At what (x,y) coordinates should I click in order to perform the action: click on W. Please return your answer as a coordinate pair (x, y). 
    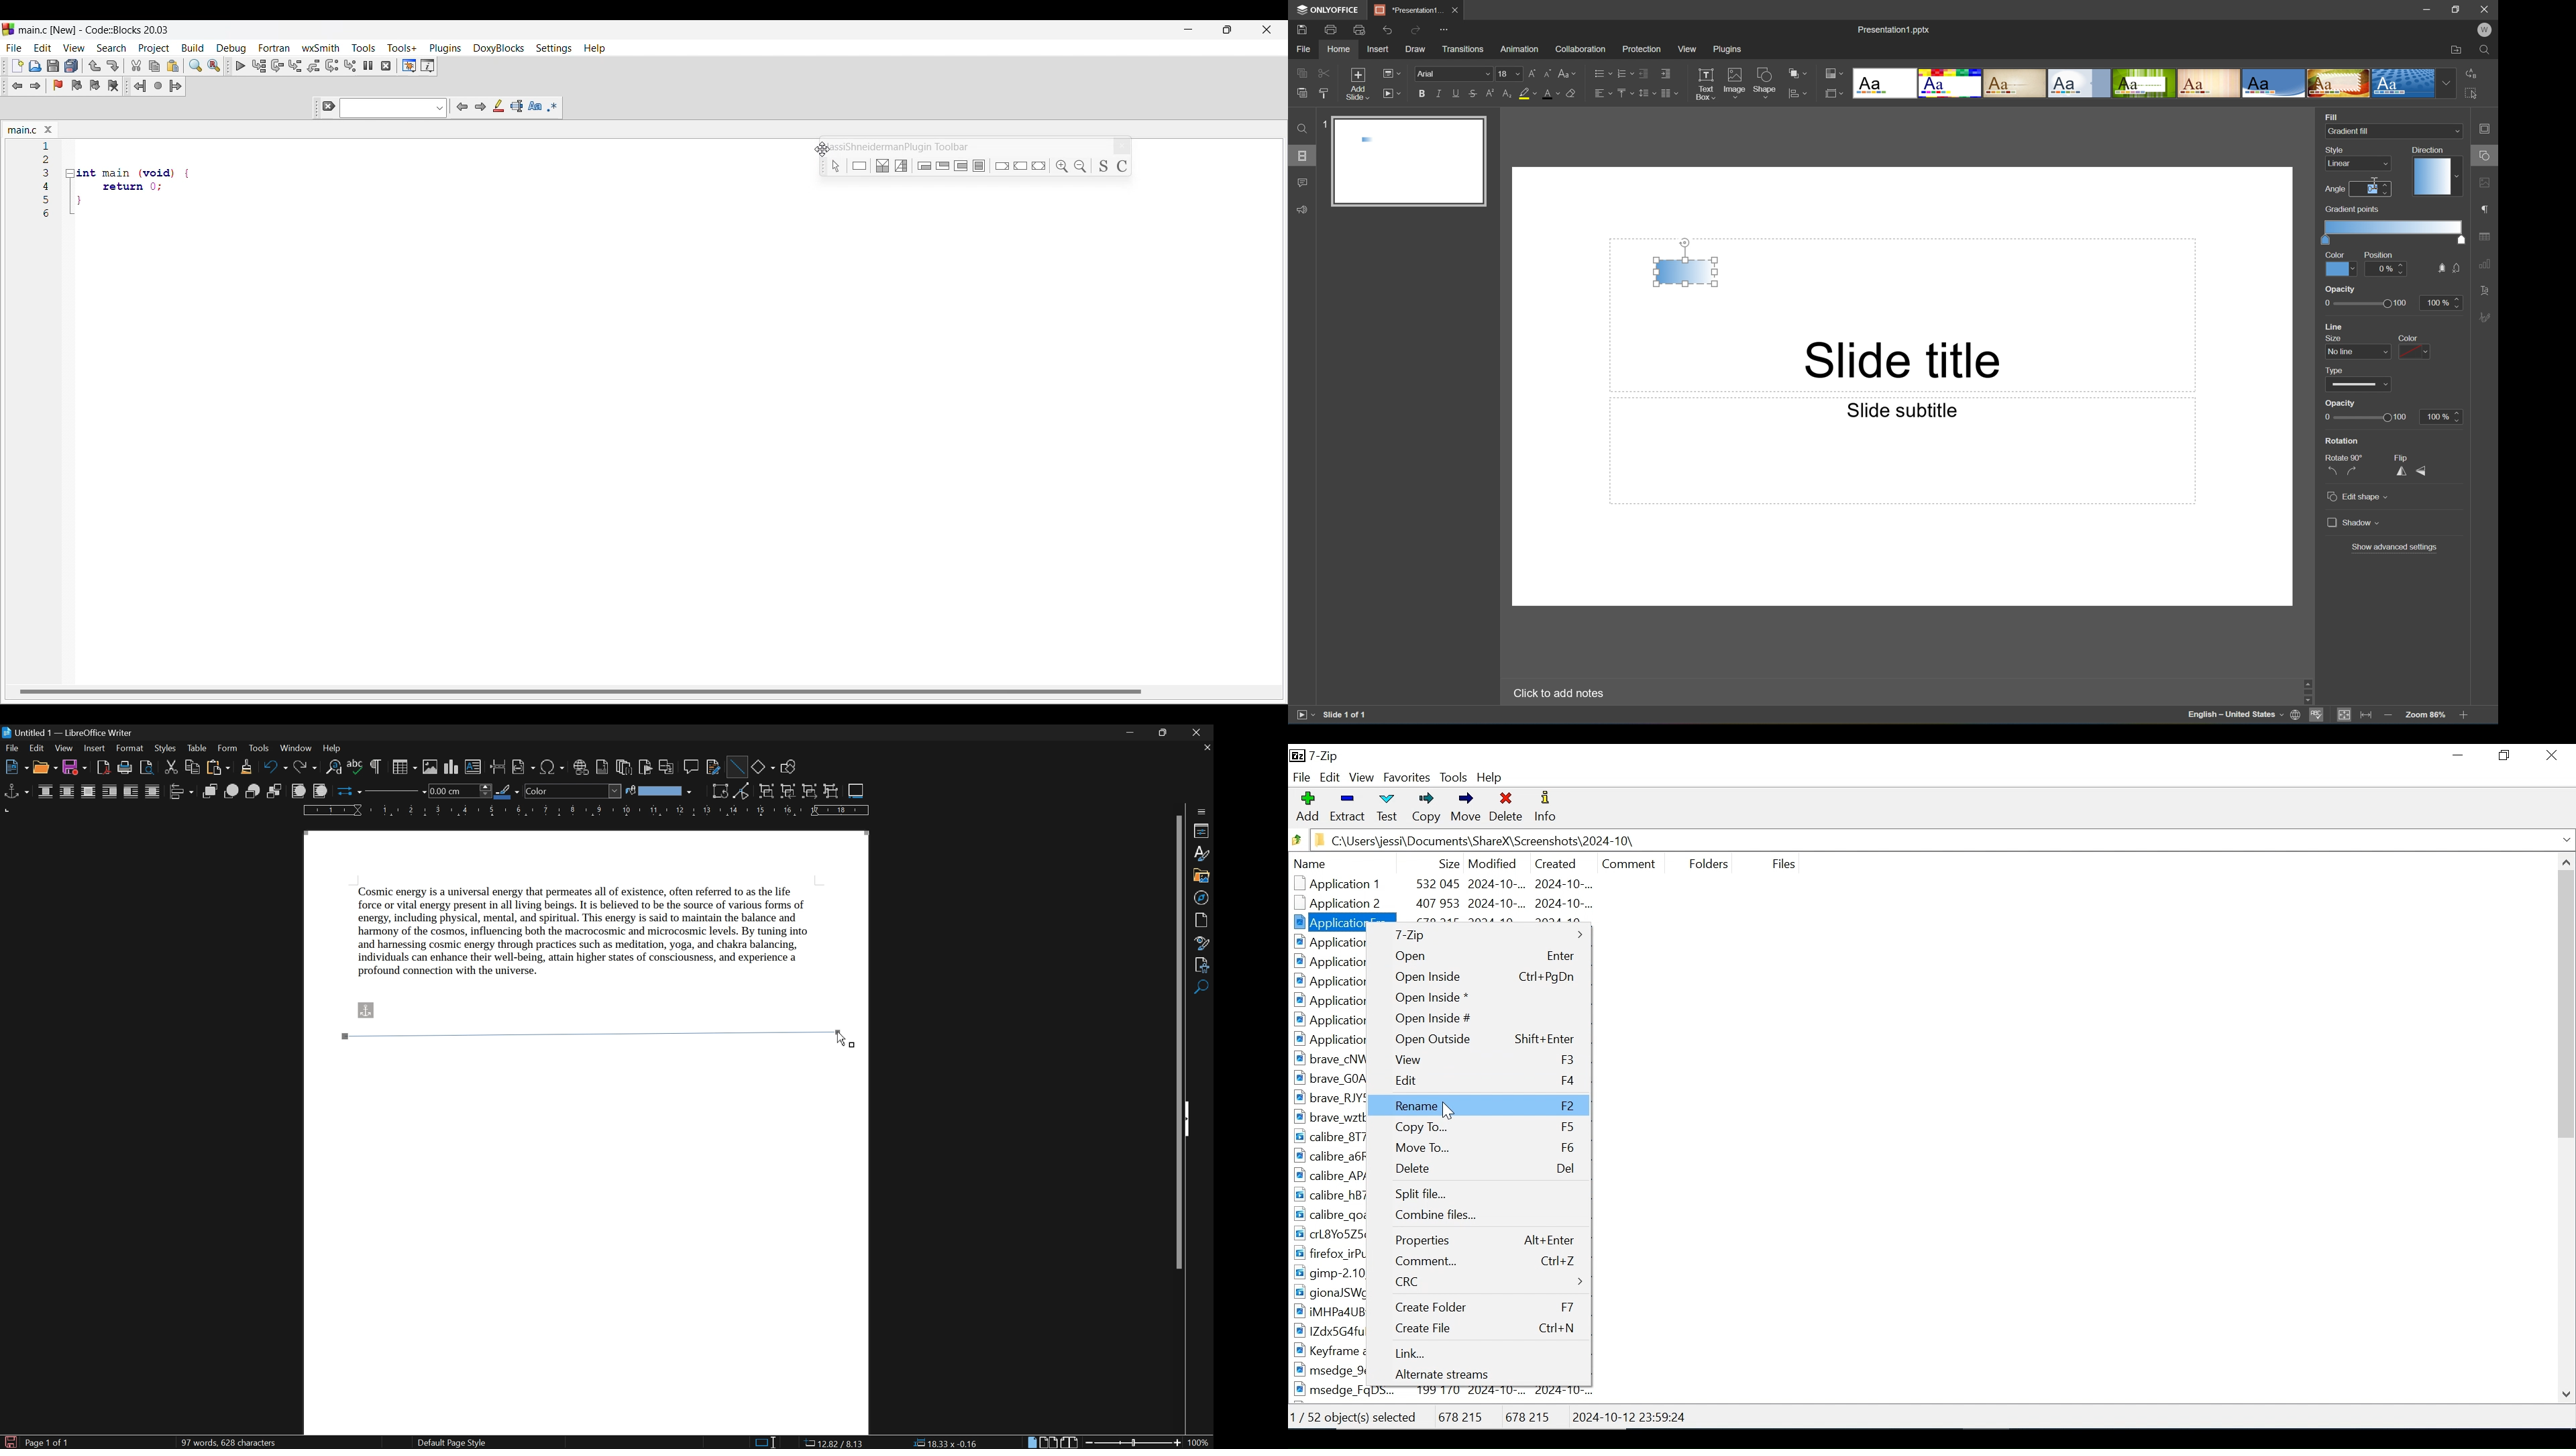
    Looking at the image, I should click on (2487, 30).